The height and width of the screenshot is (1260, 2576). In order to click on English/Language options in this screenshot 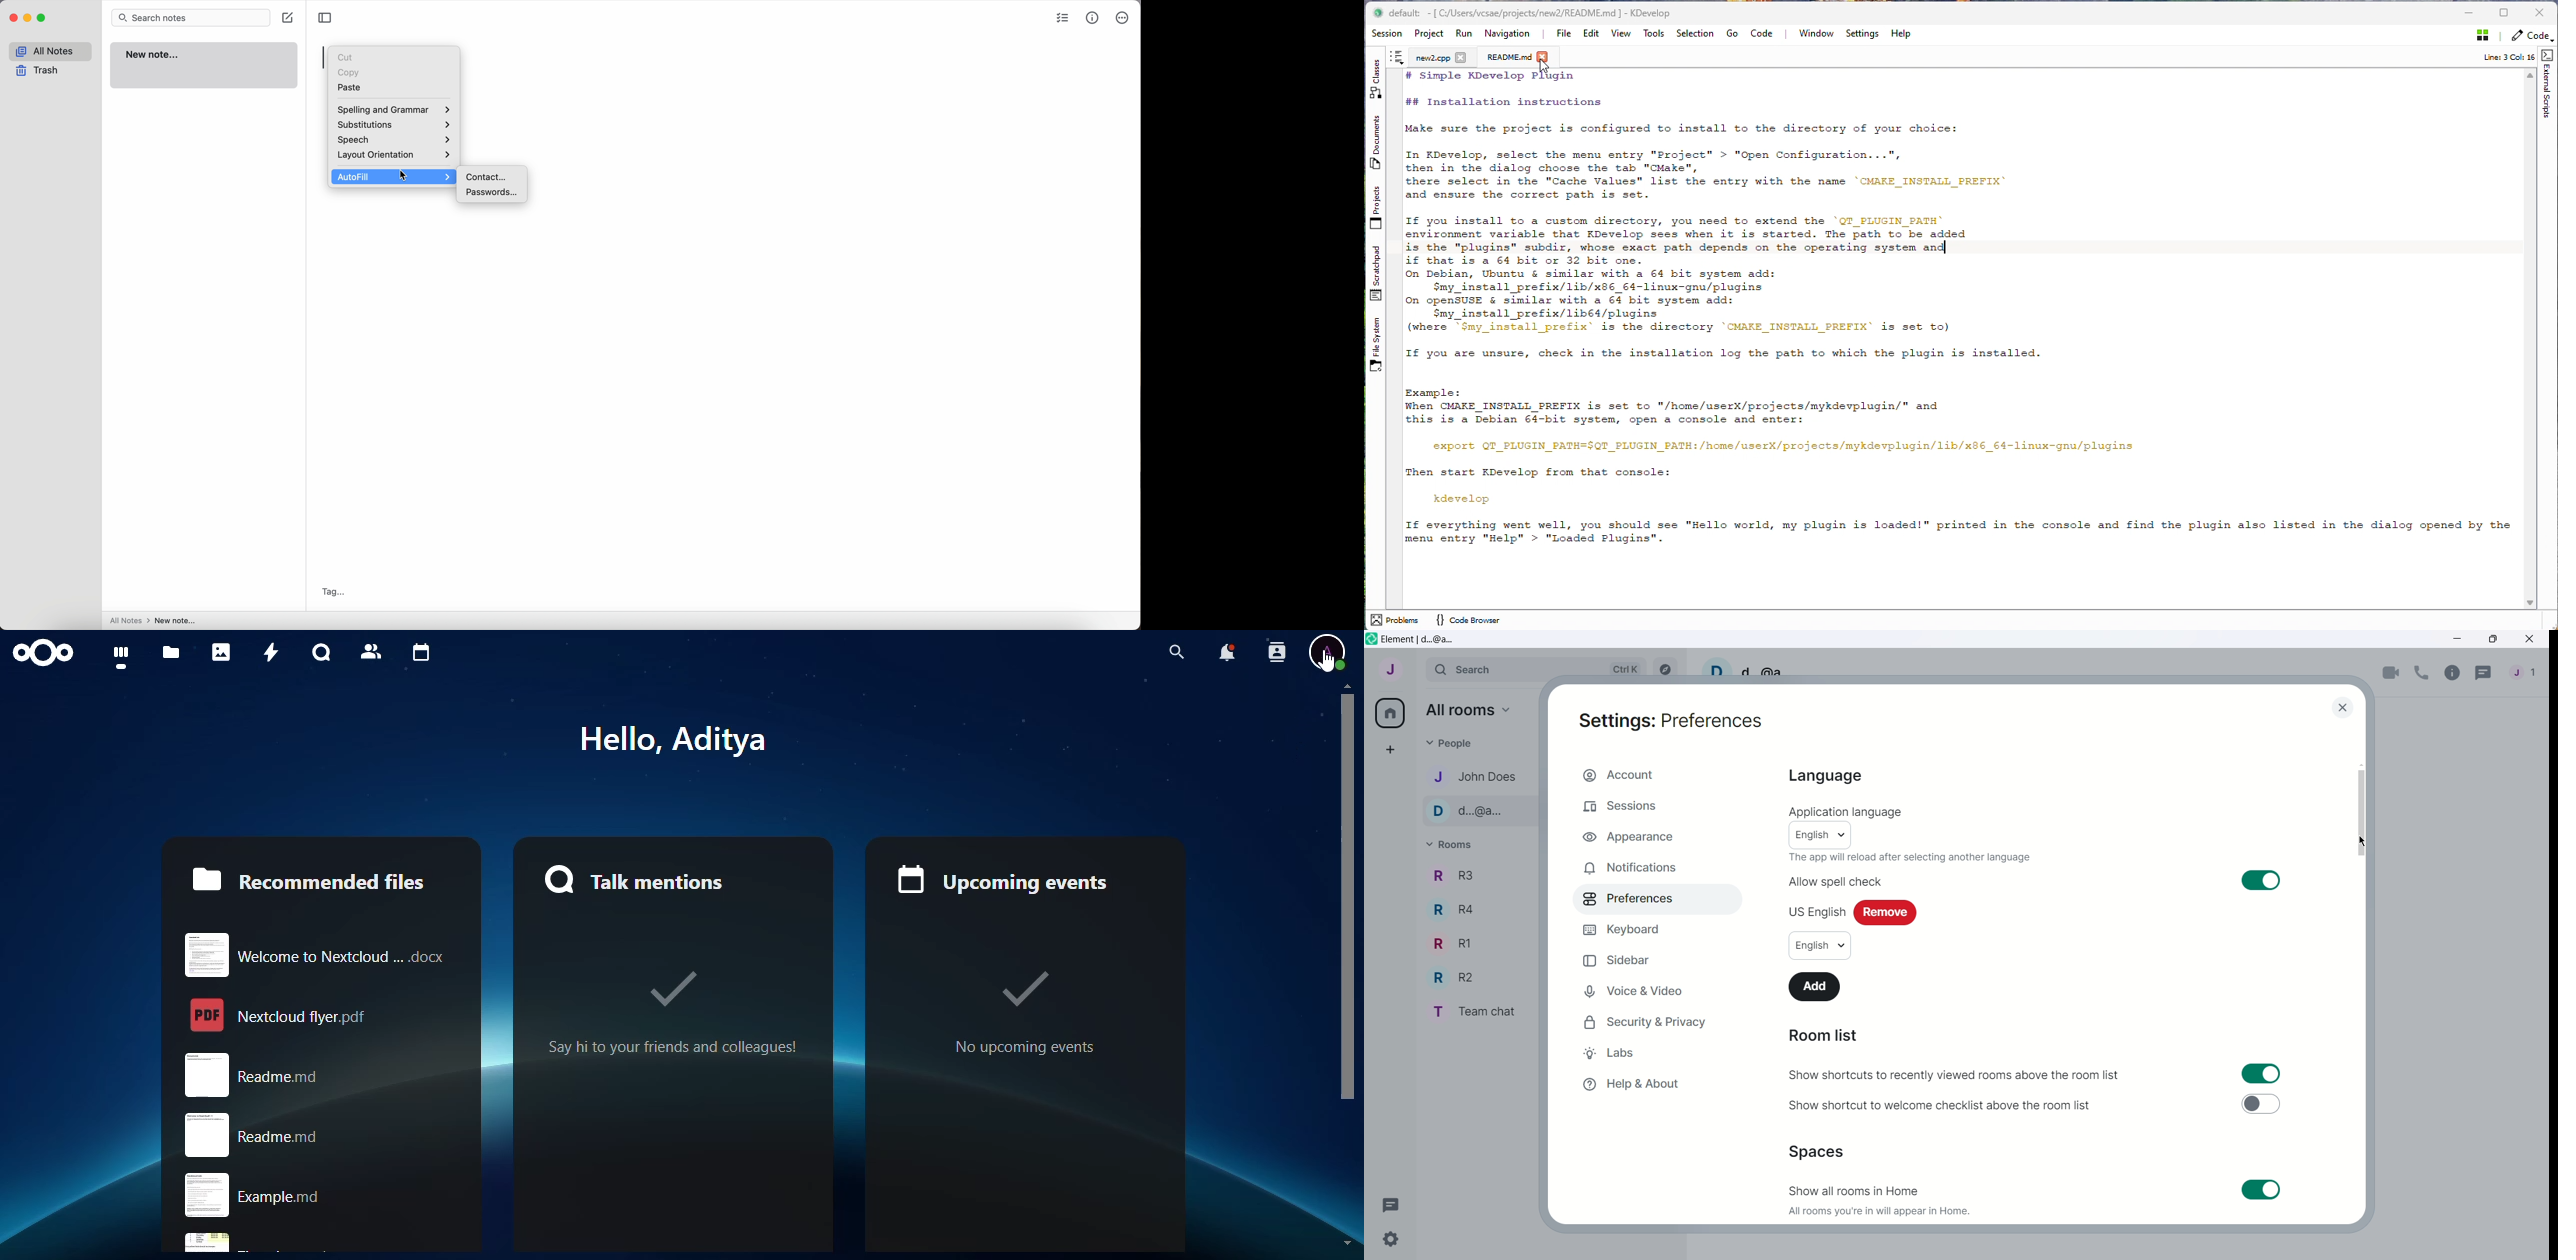, I will do `click(1819, 945)`.